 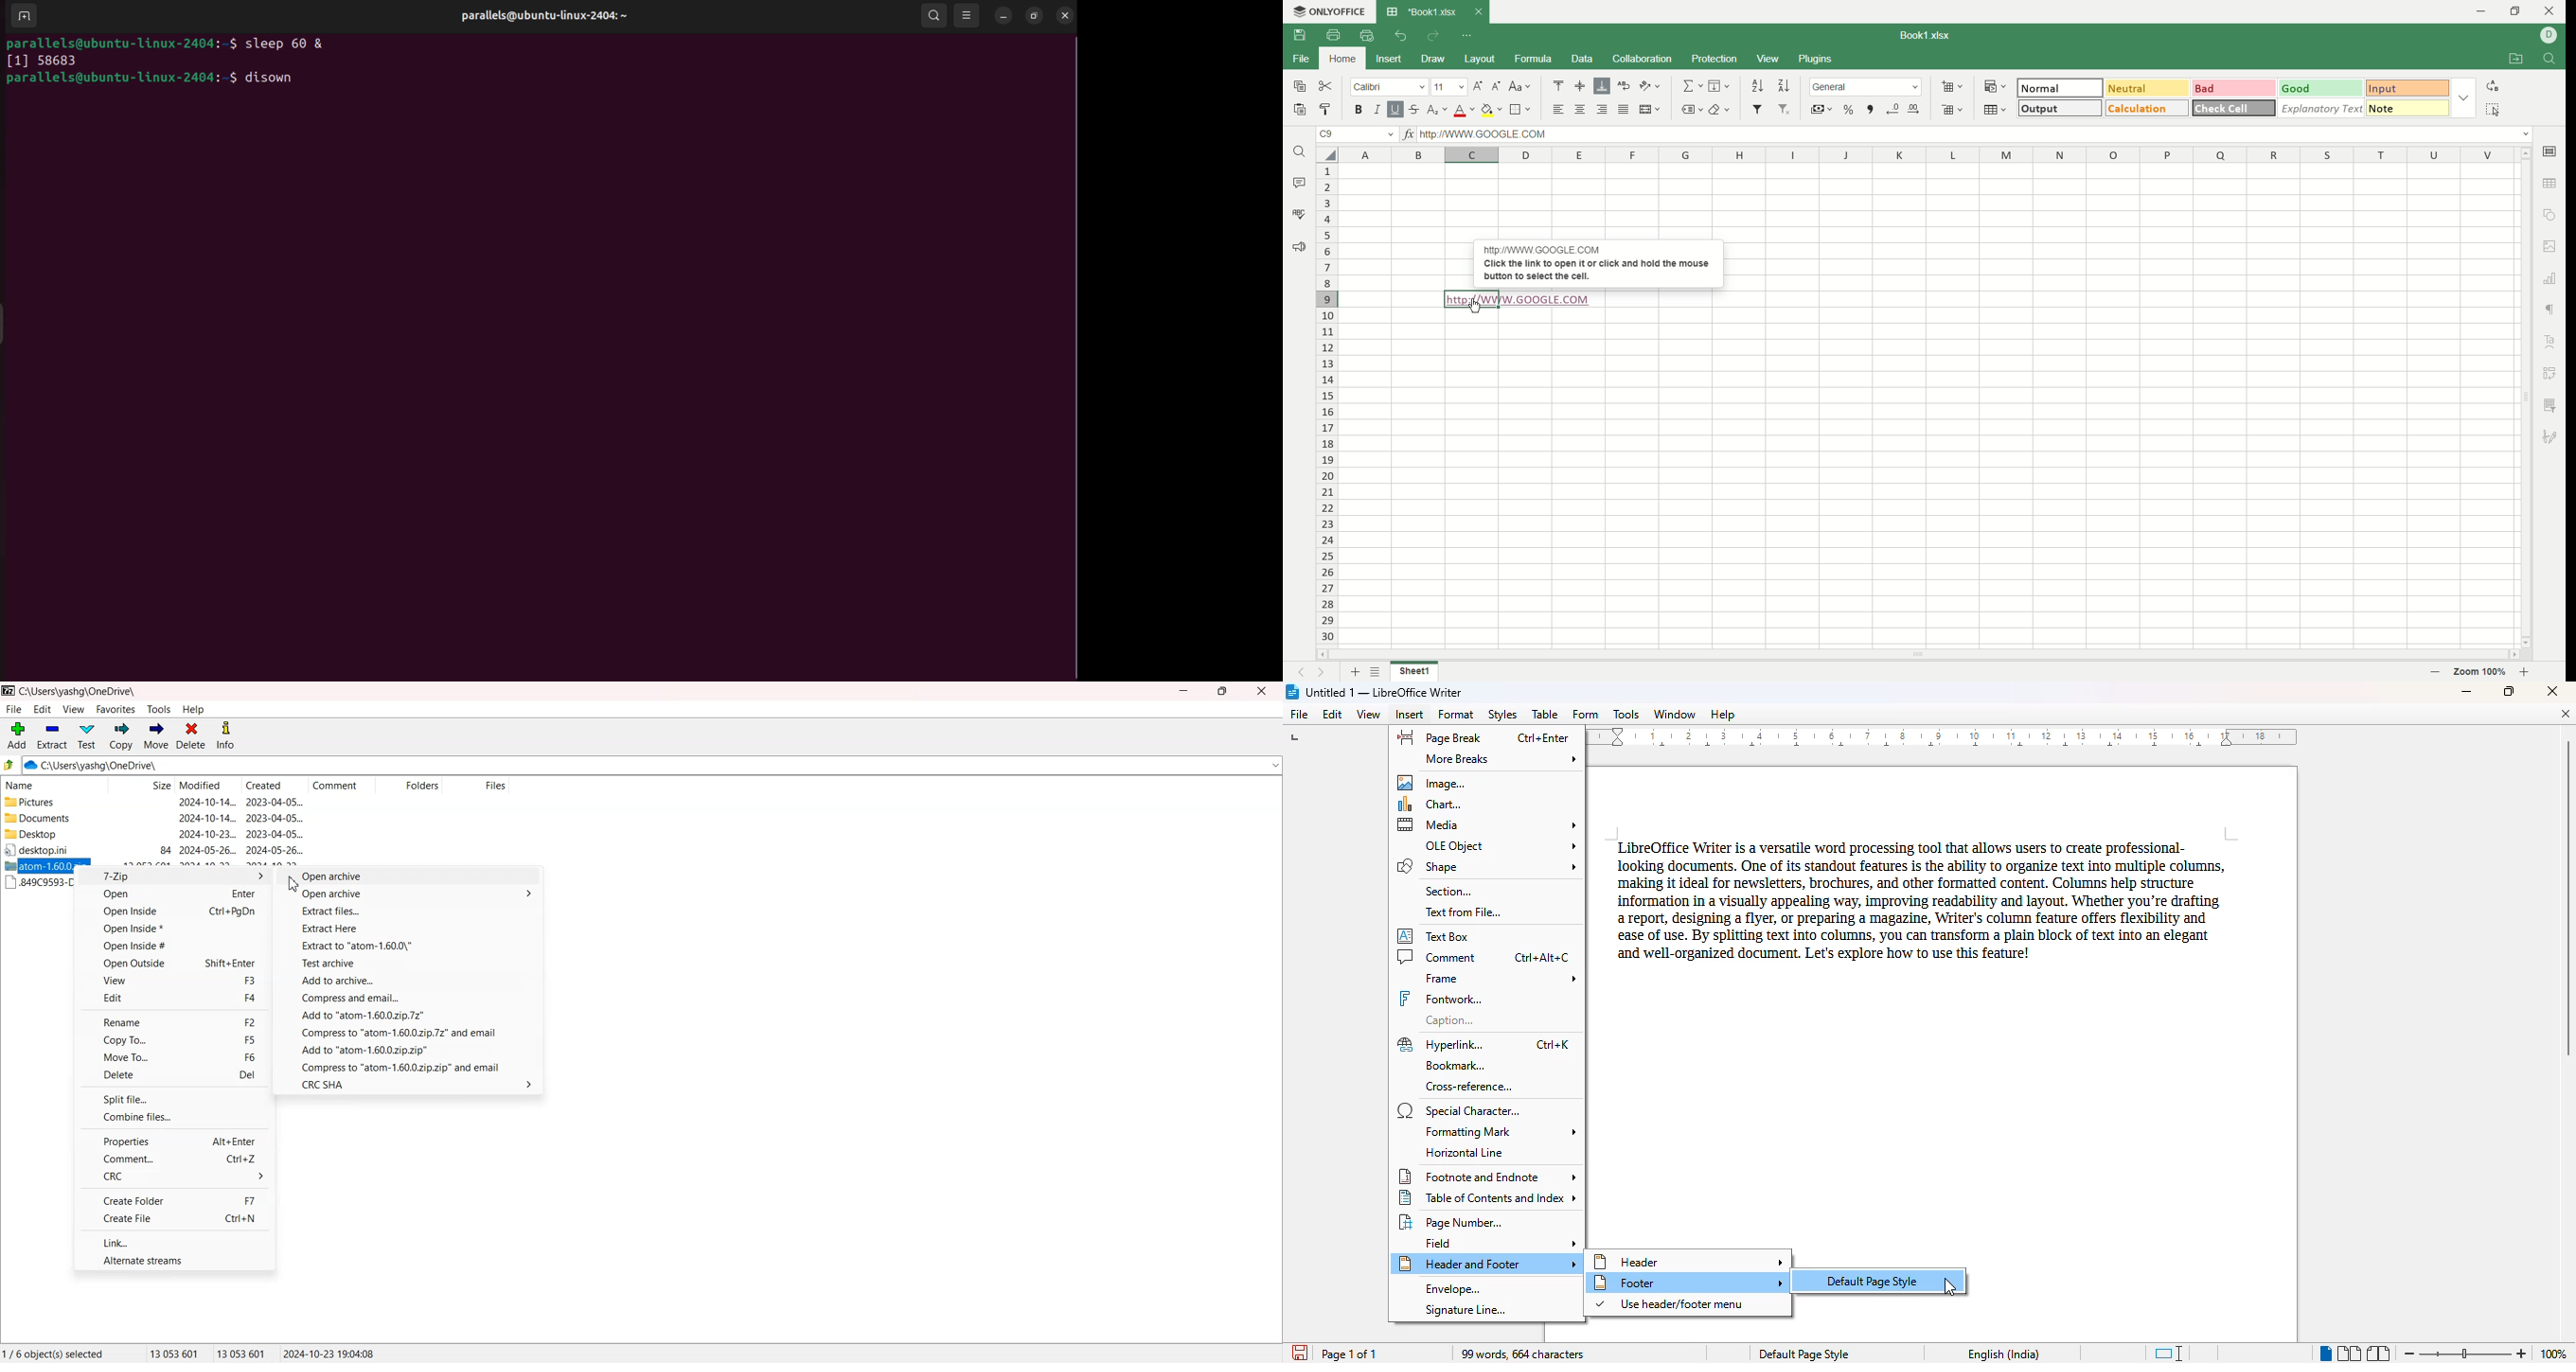 I want to click on find, so click(x=2551, y=58).